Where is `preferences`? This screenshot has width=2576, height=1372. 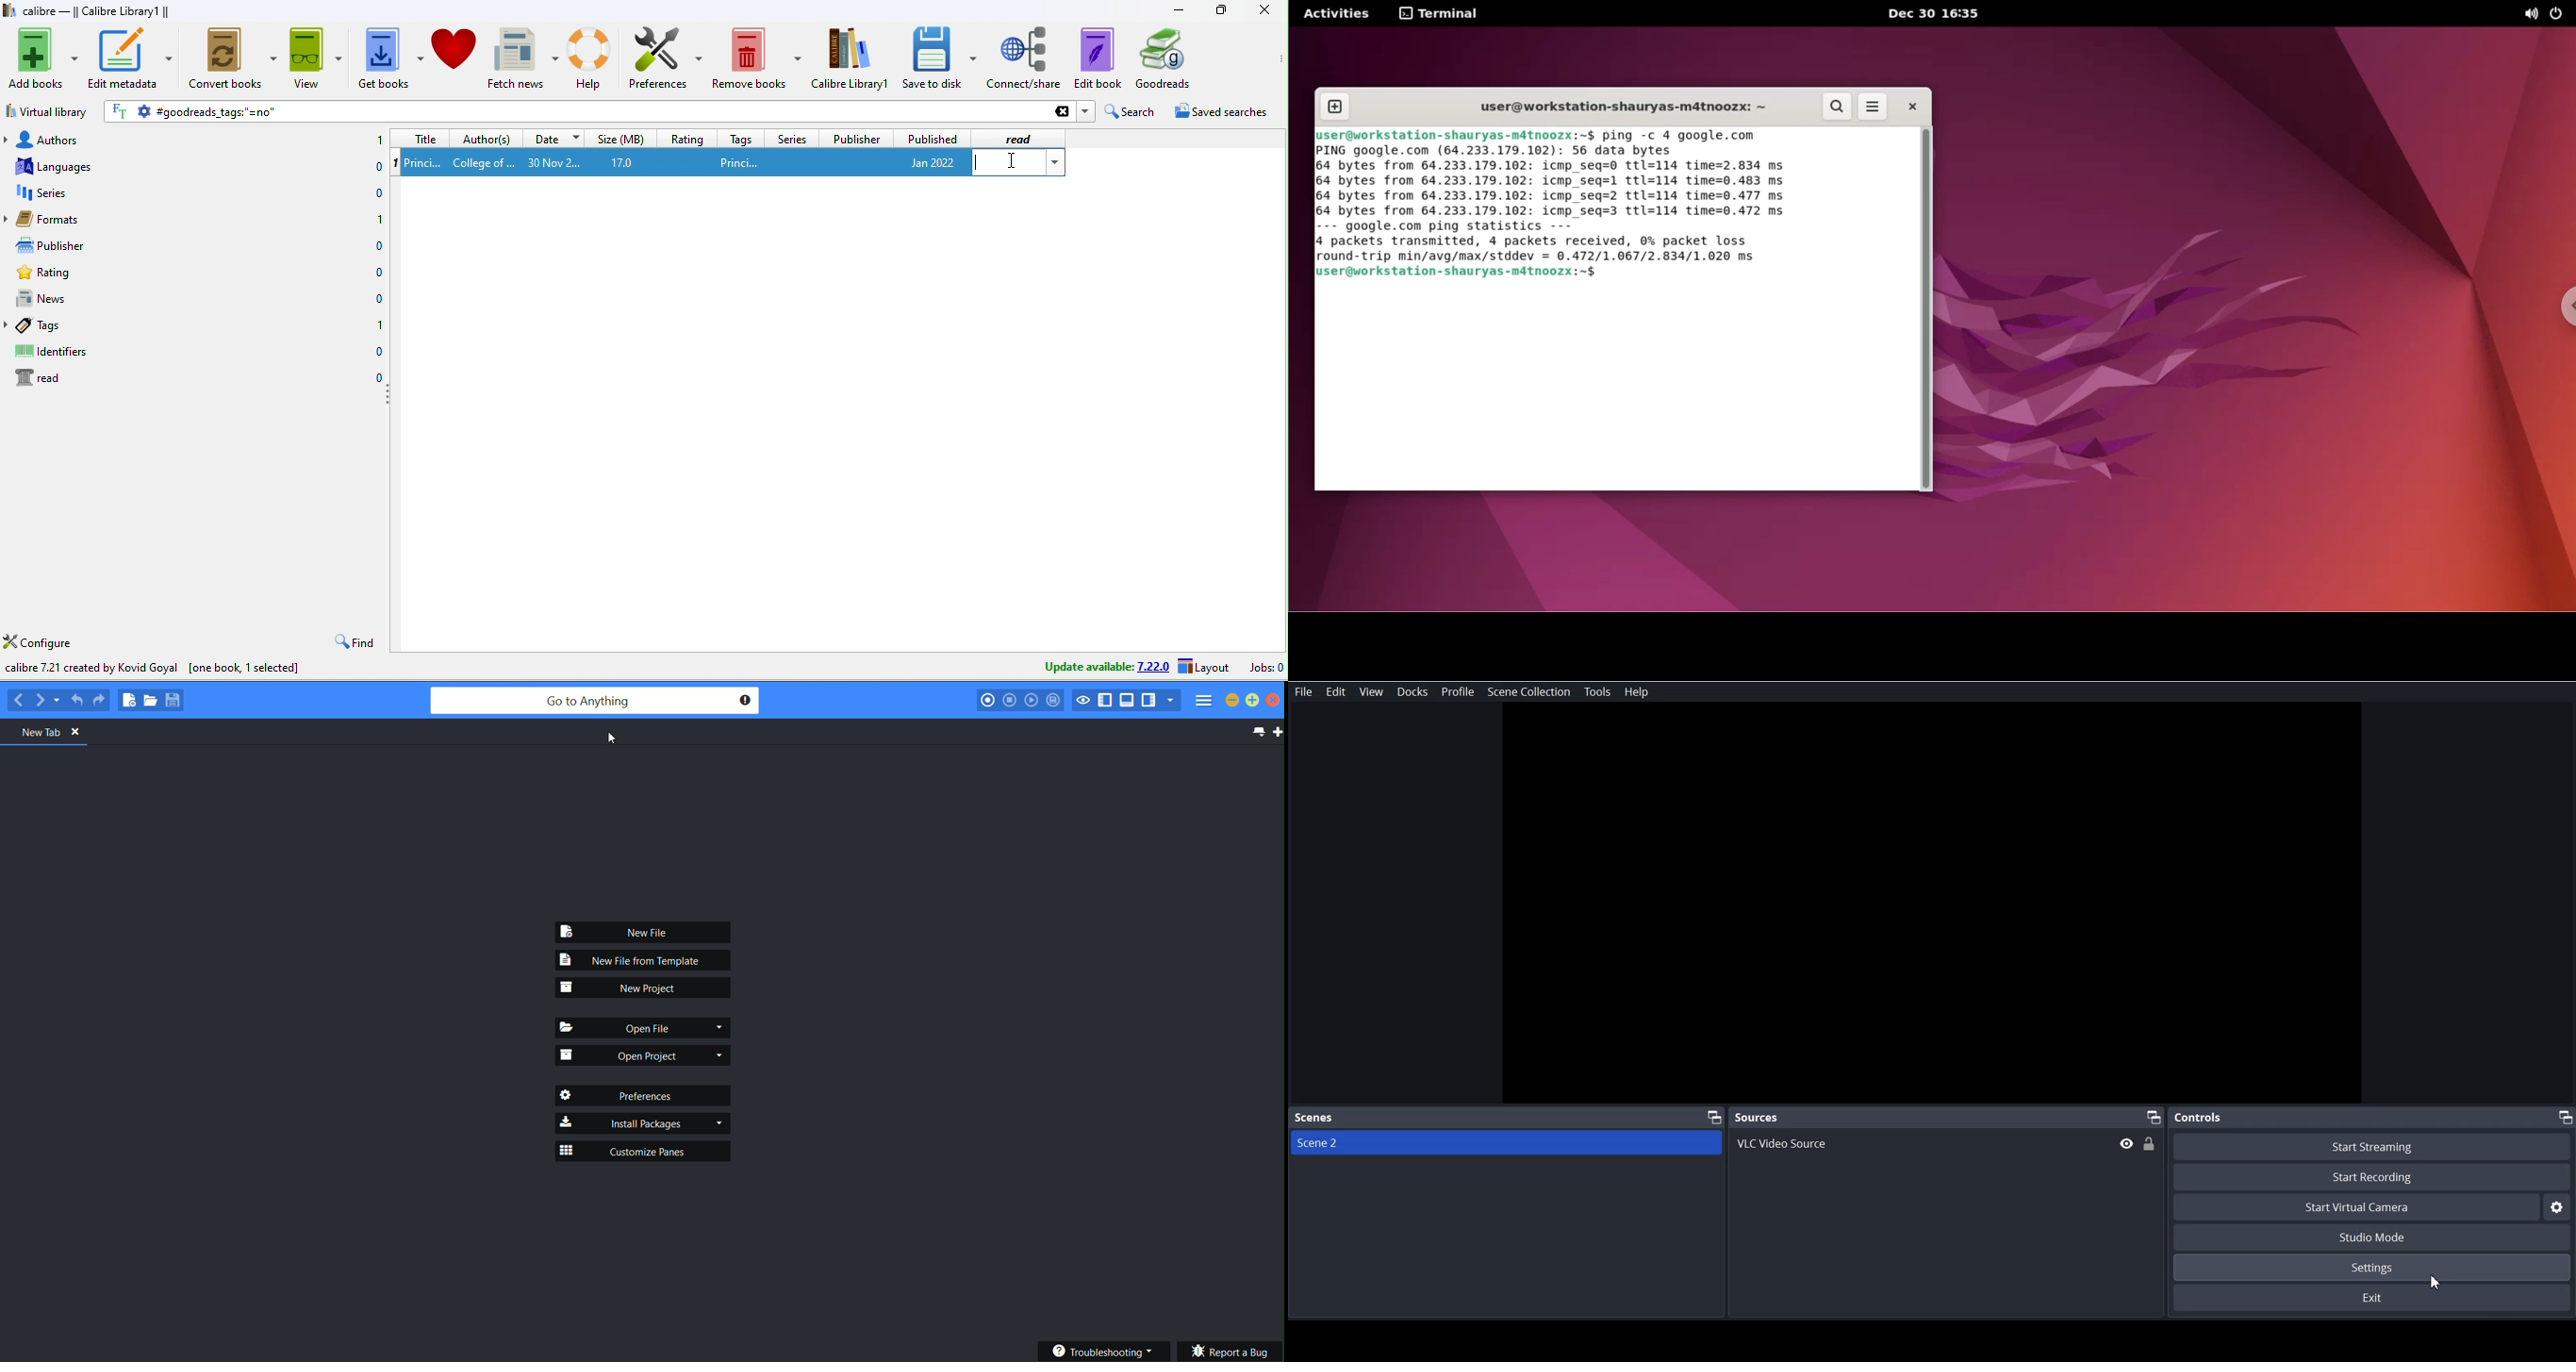
preferences is located at coordinates (666, 58).